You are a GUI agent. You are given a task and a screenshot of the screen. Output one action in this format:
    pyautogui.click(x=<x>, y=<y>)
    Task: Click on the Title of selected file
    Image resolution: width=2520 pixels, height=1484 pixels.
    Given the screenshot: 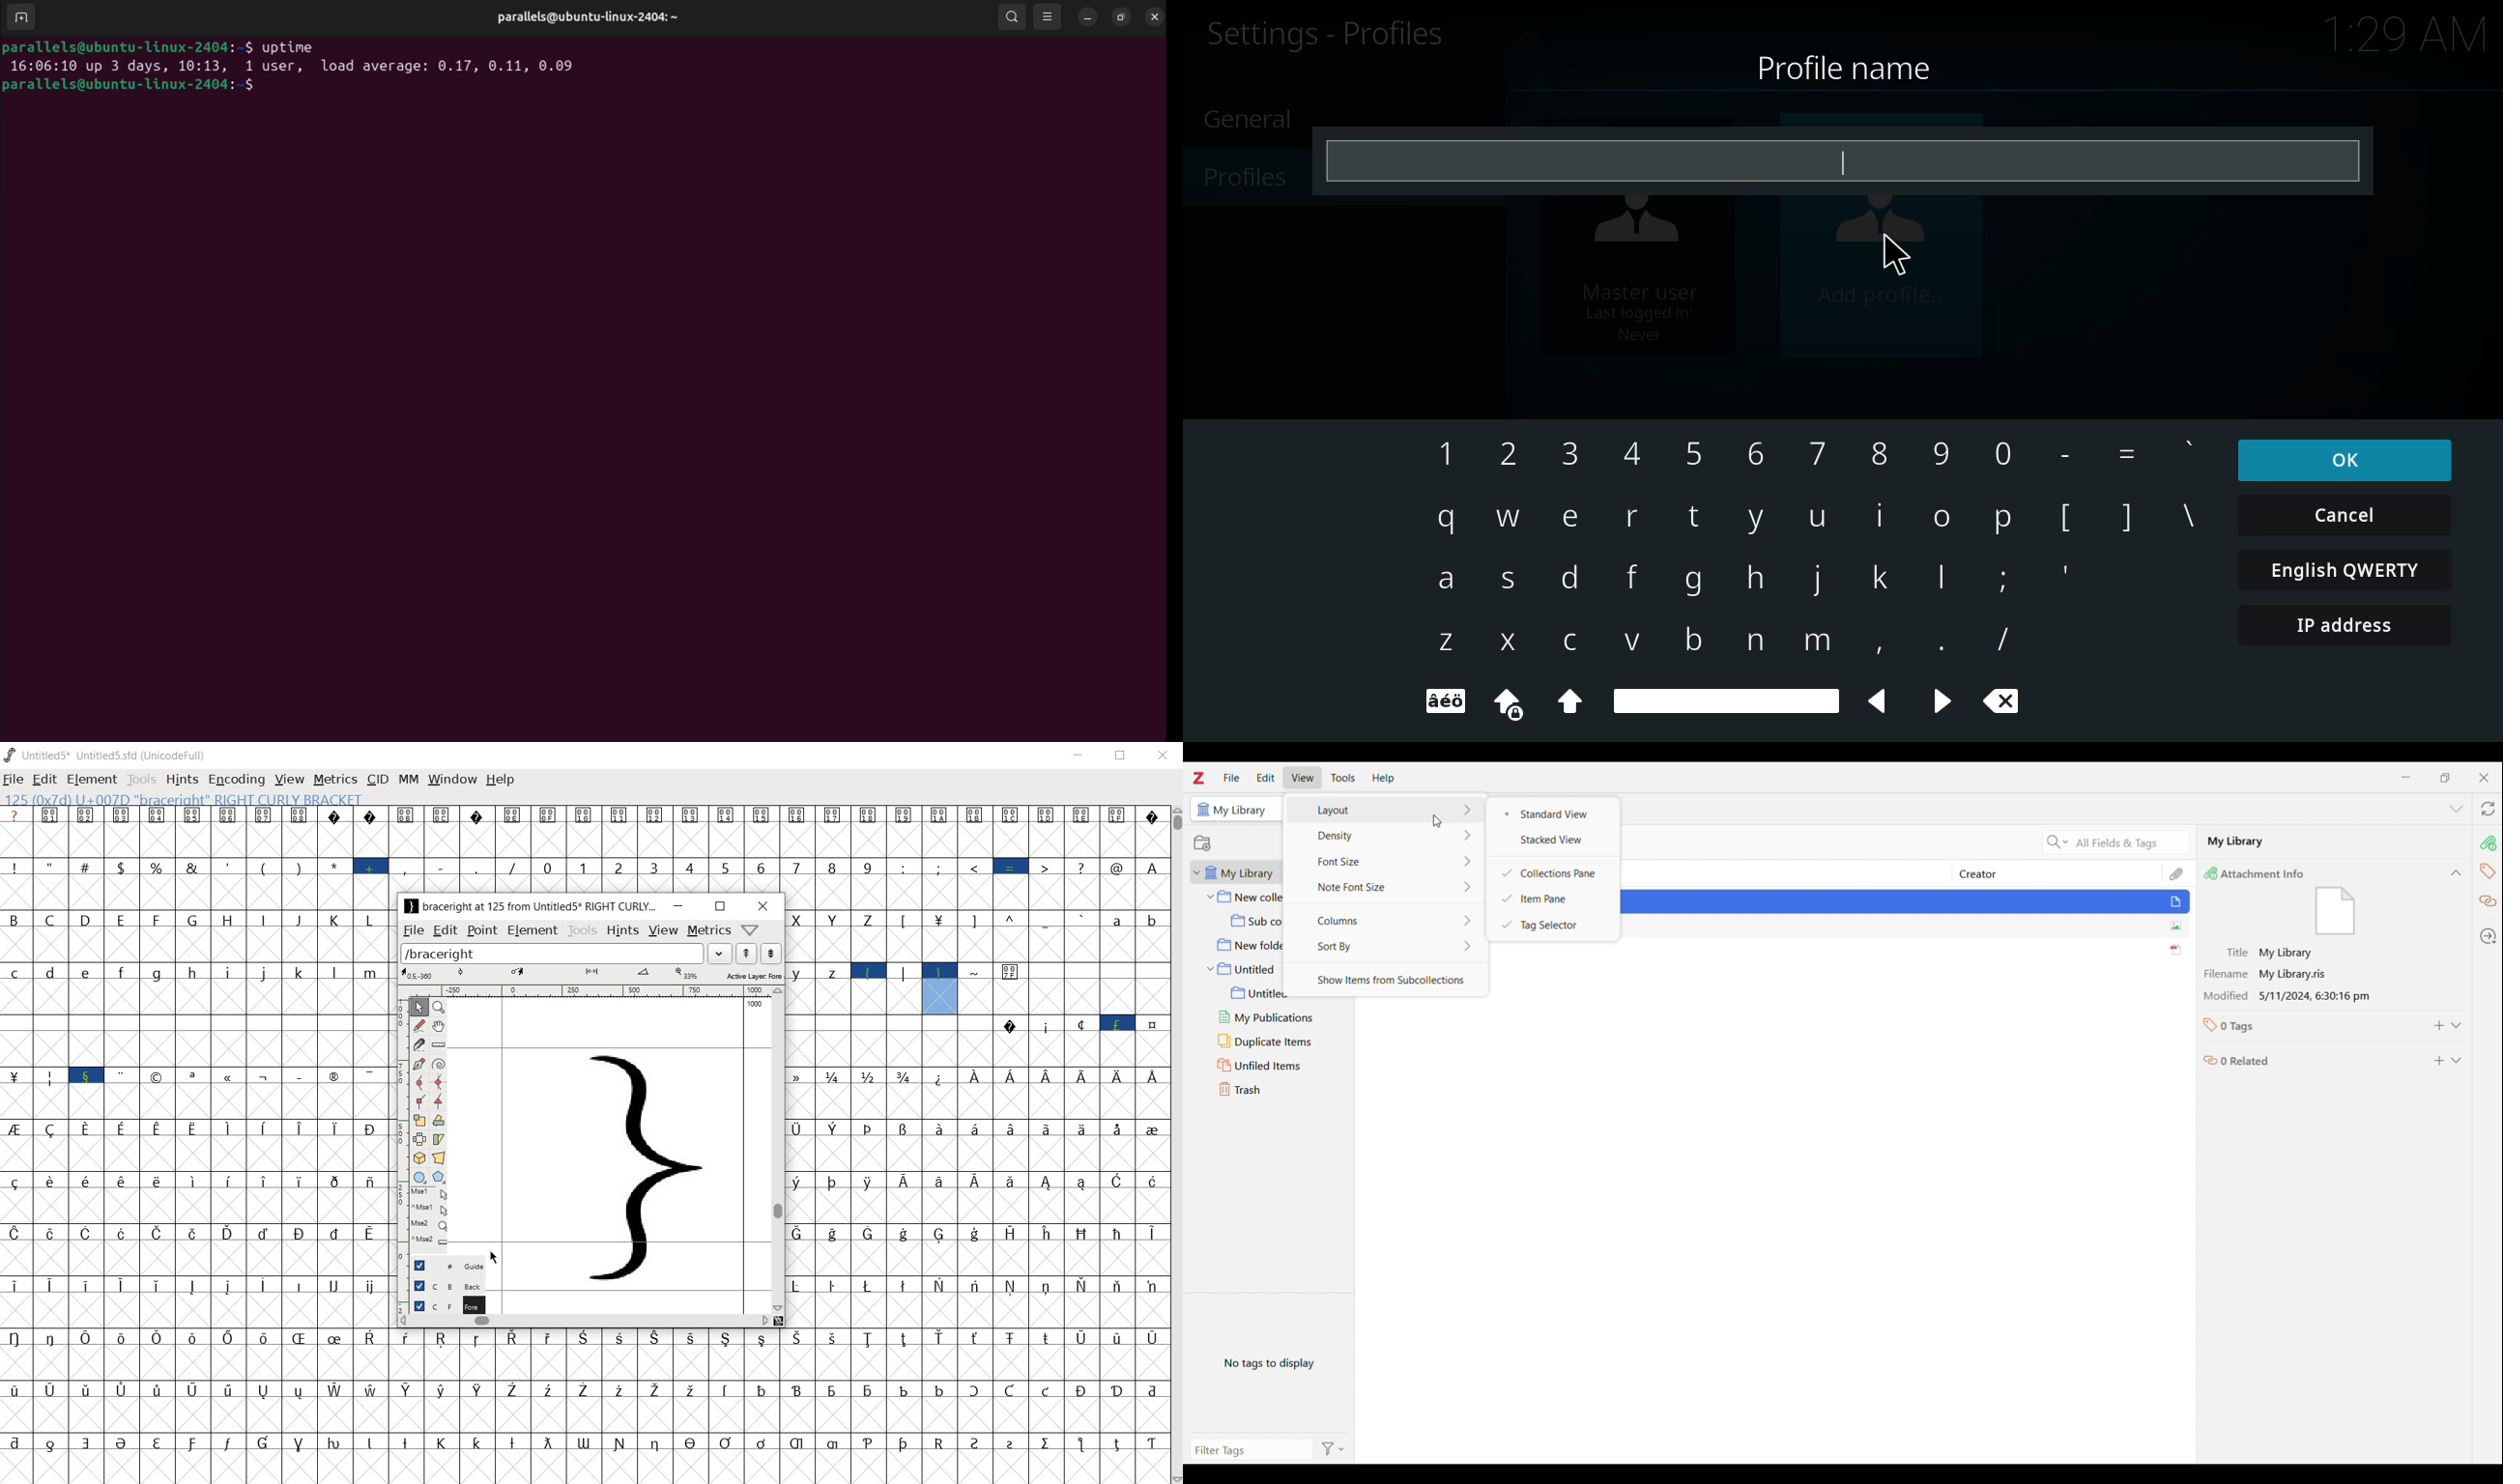 What is the action you would take?
    pyautogui.click(x=2259, y=952)
    